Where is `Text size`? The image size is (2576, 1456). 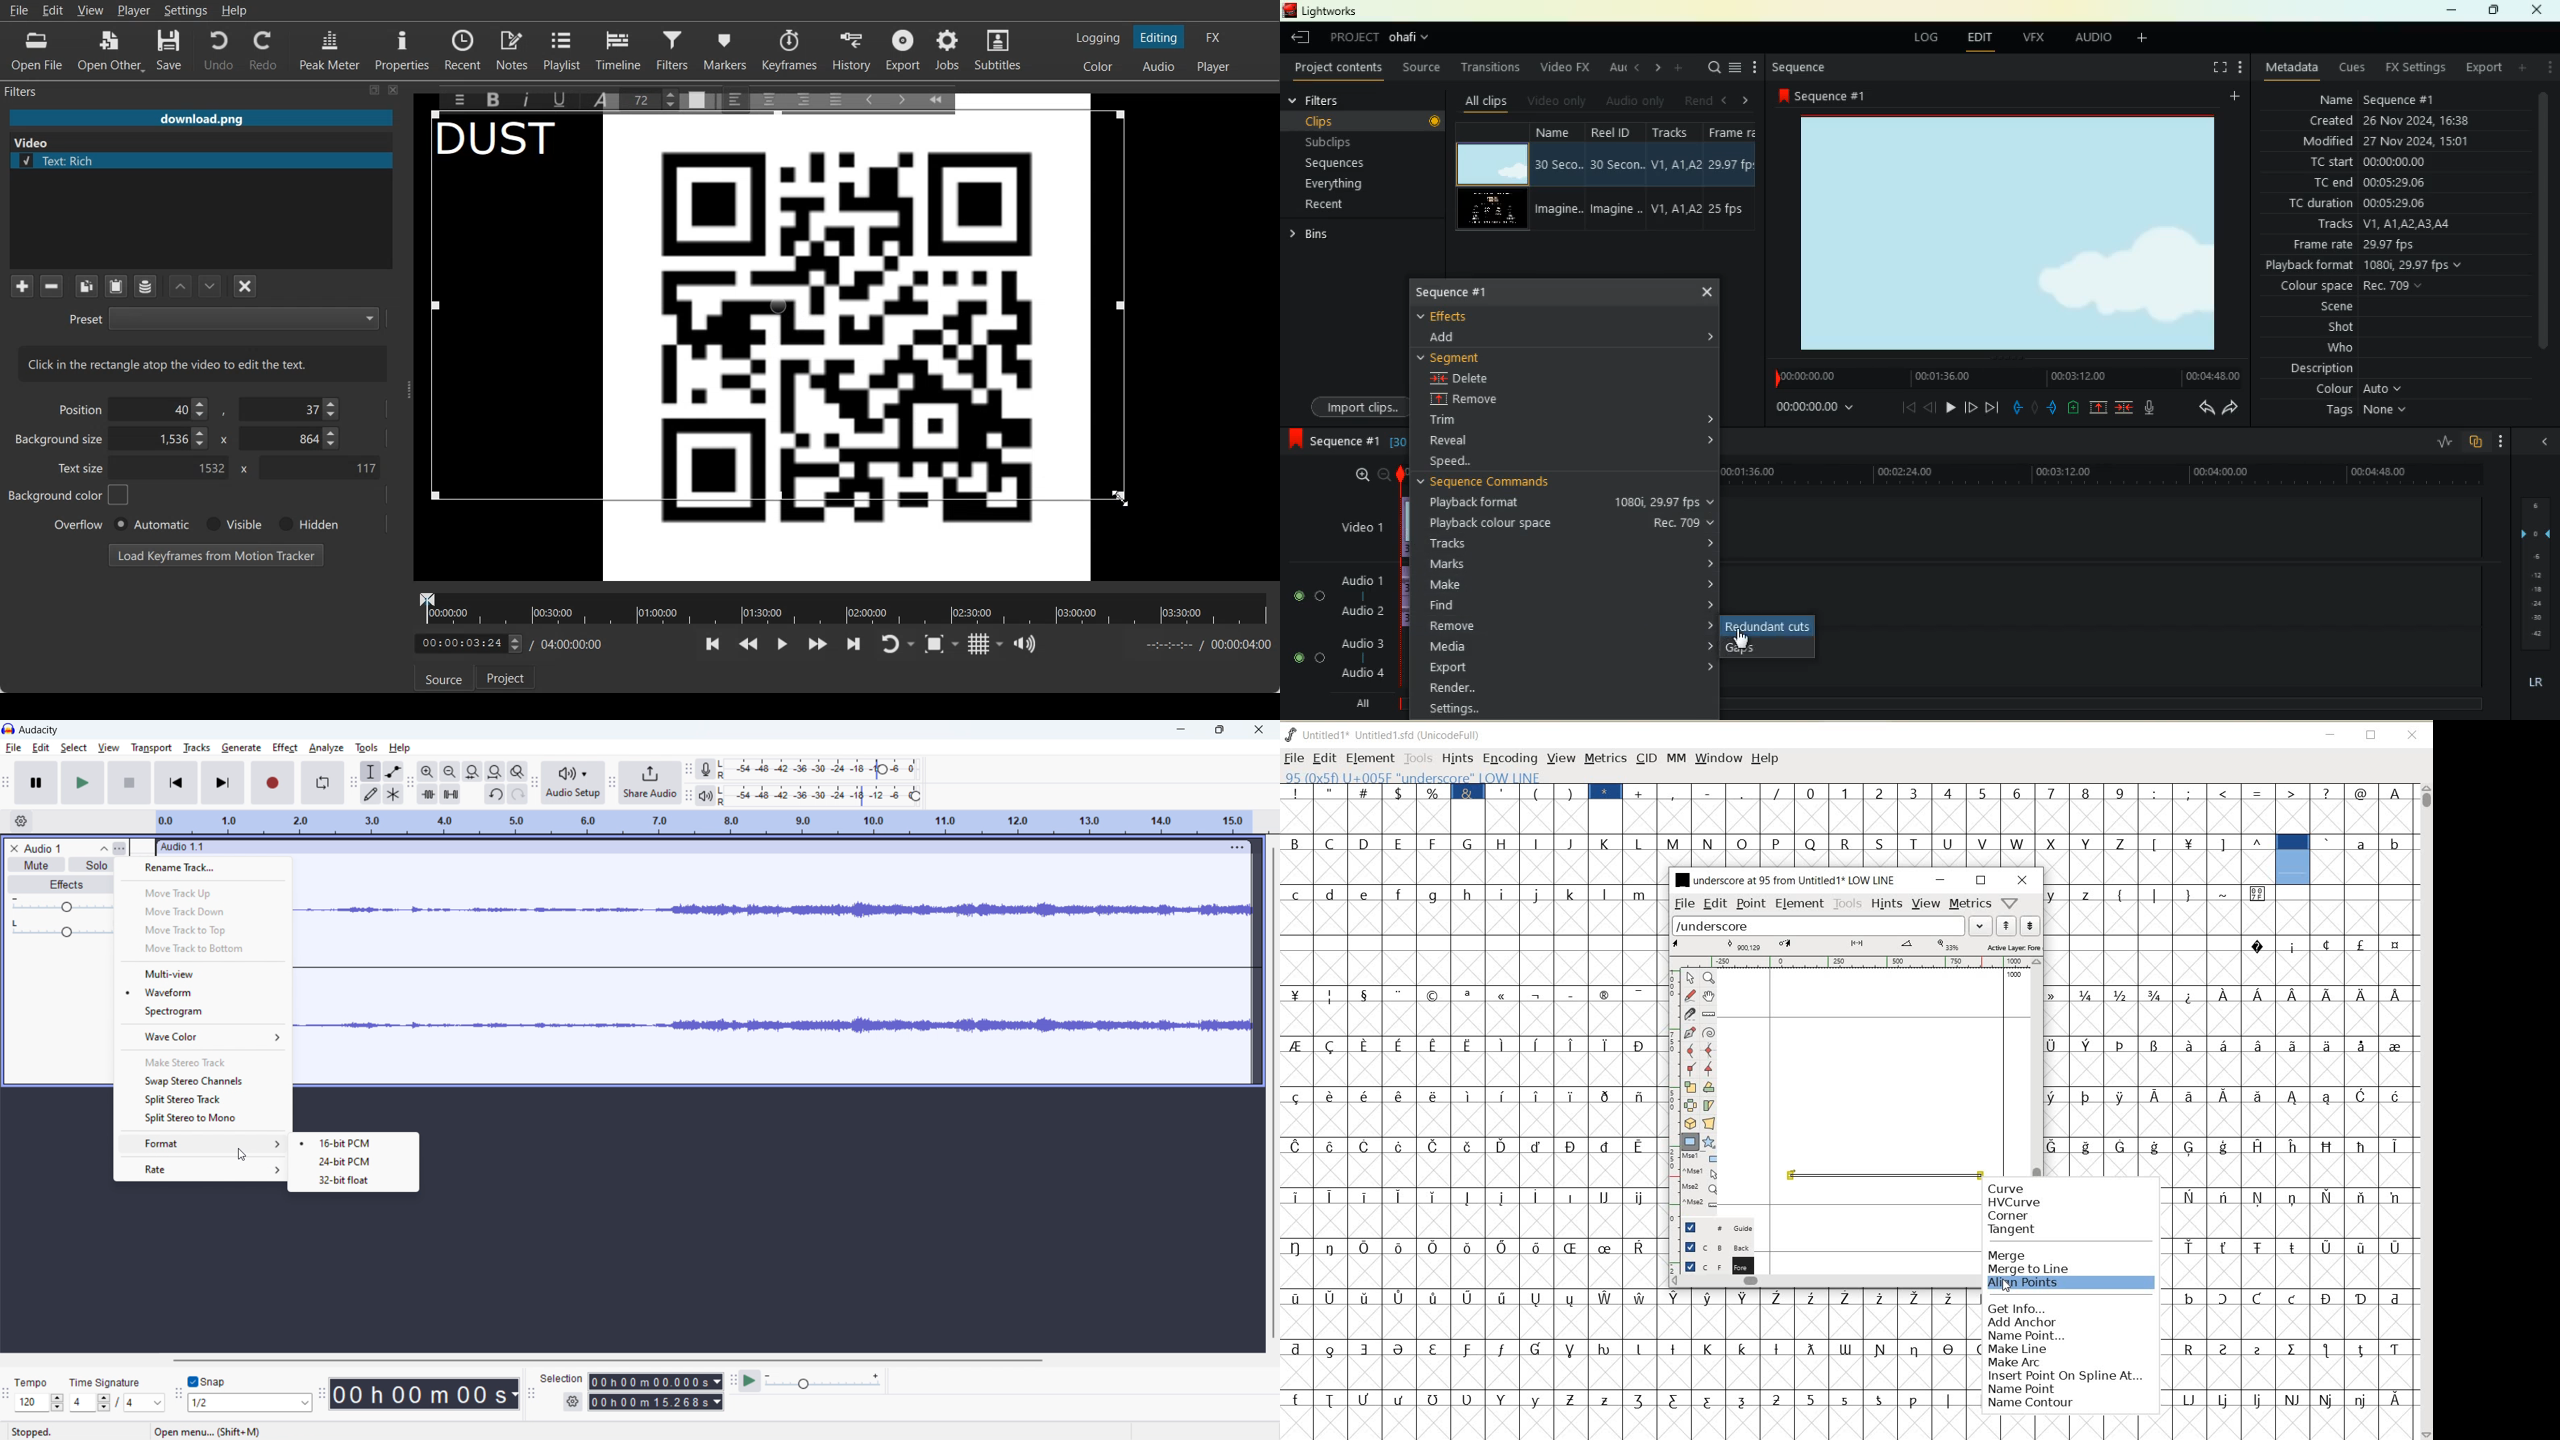 Text size is located at coordinates (82, 468).